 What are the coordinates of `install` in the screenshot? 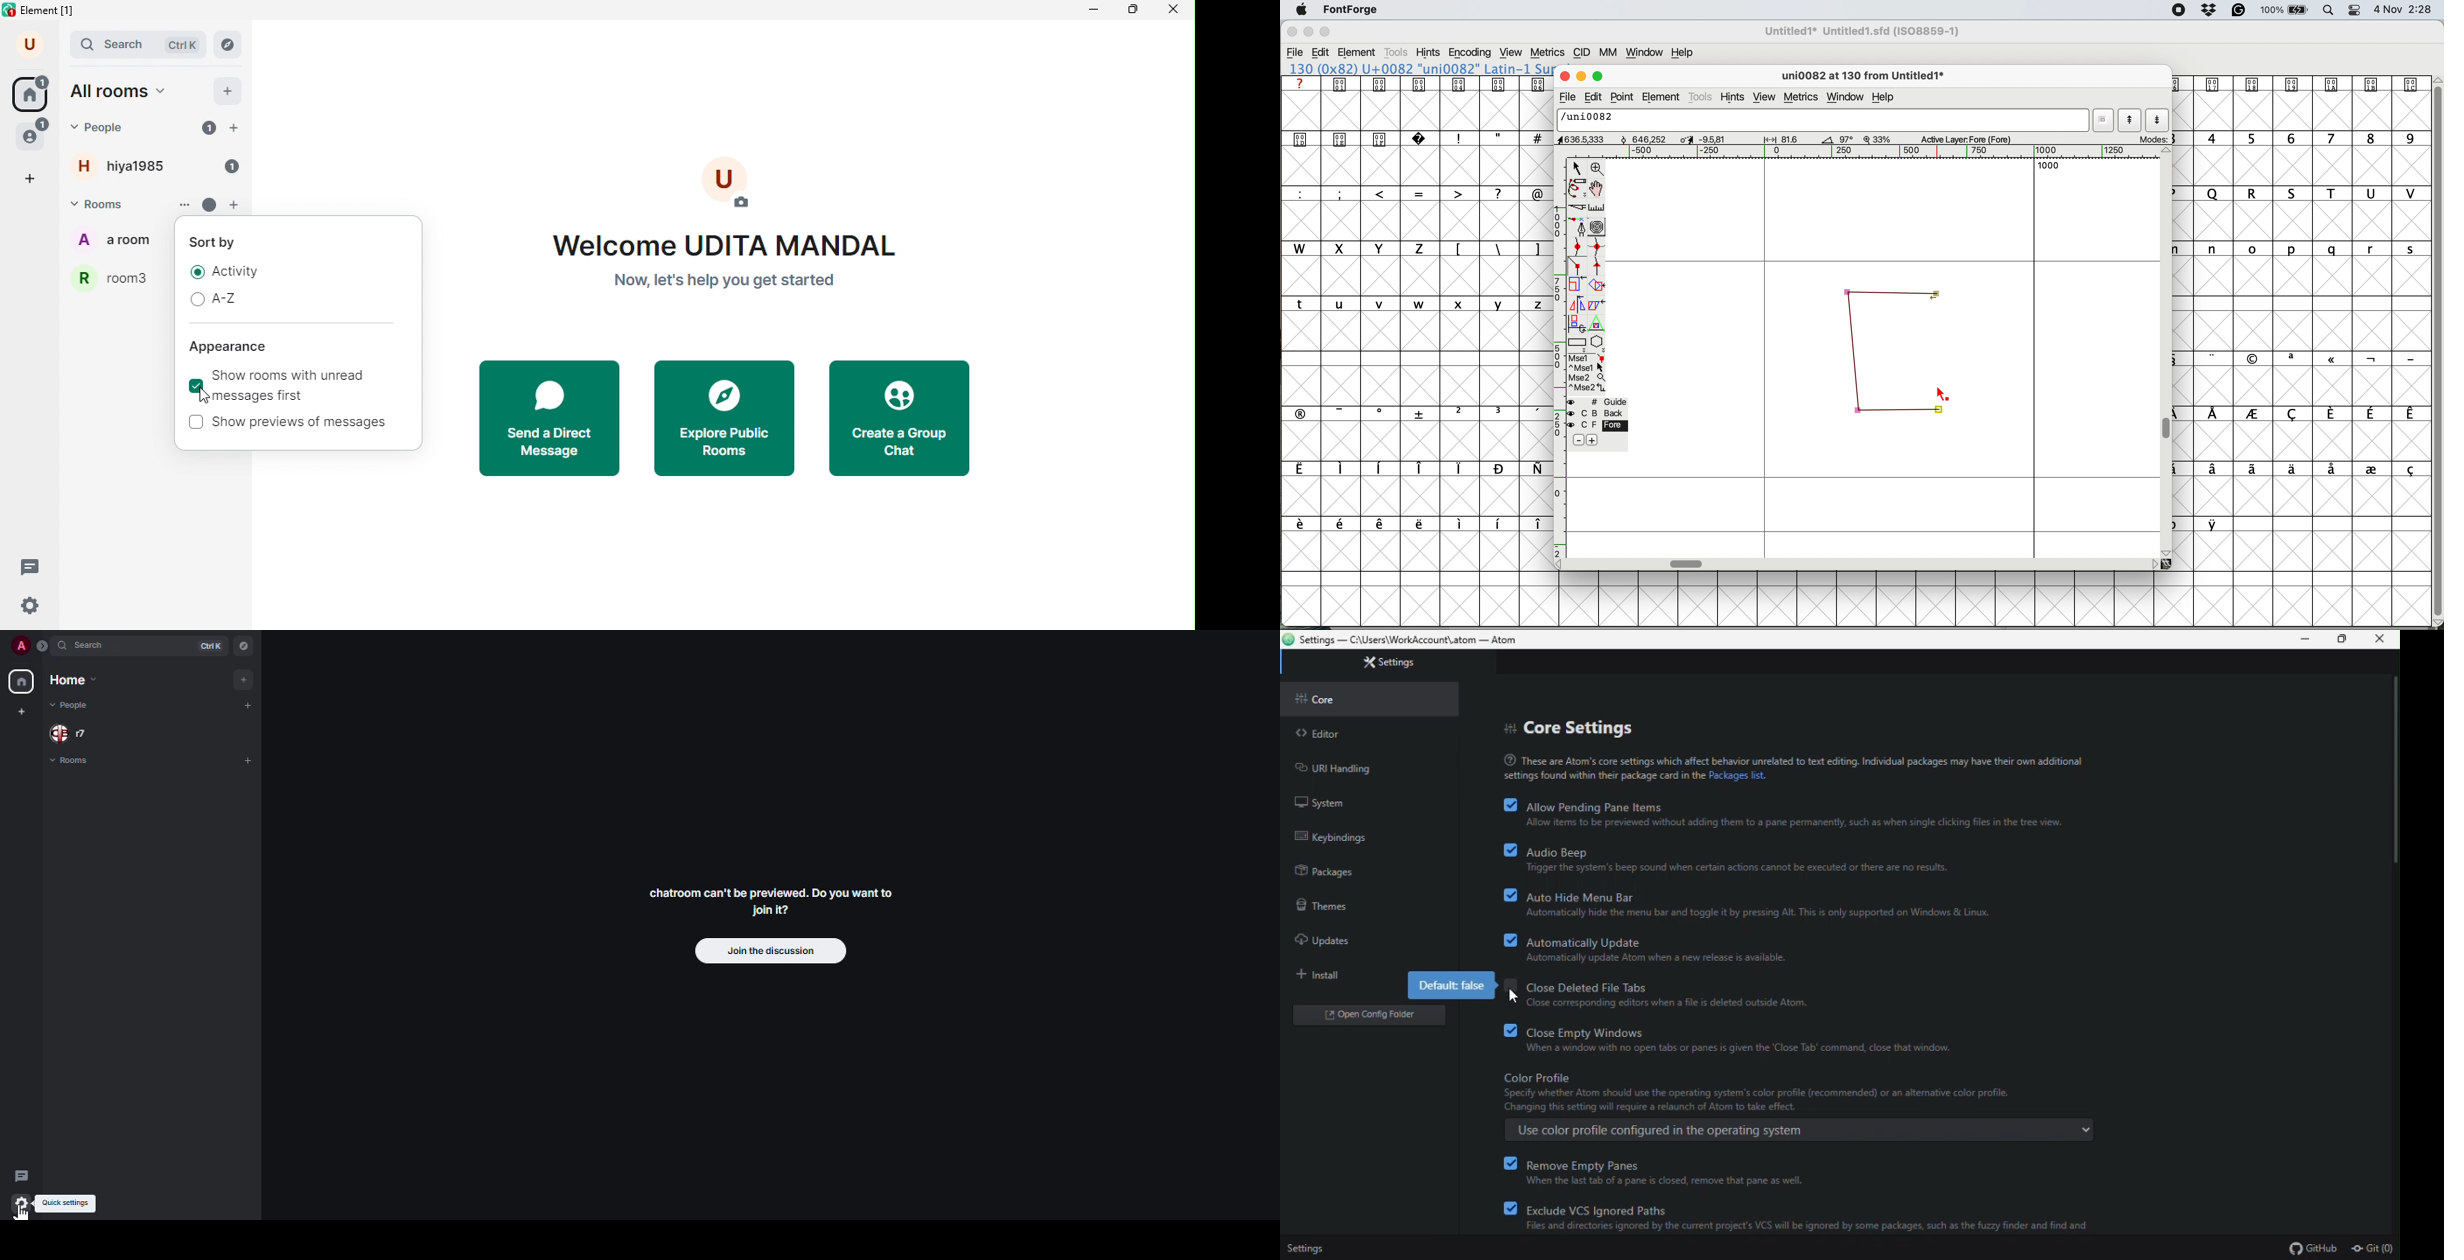 It's located at (1324, 976).